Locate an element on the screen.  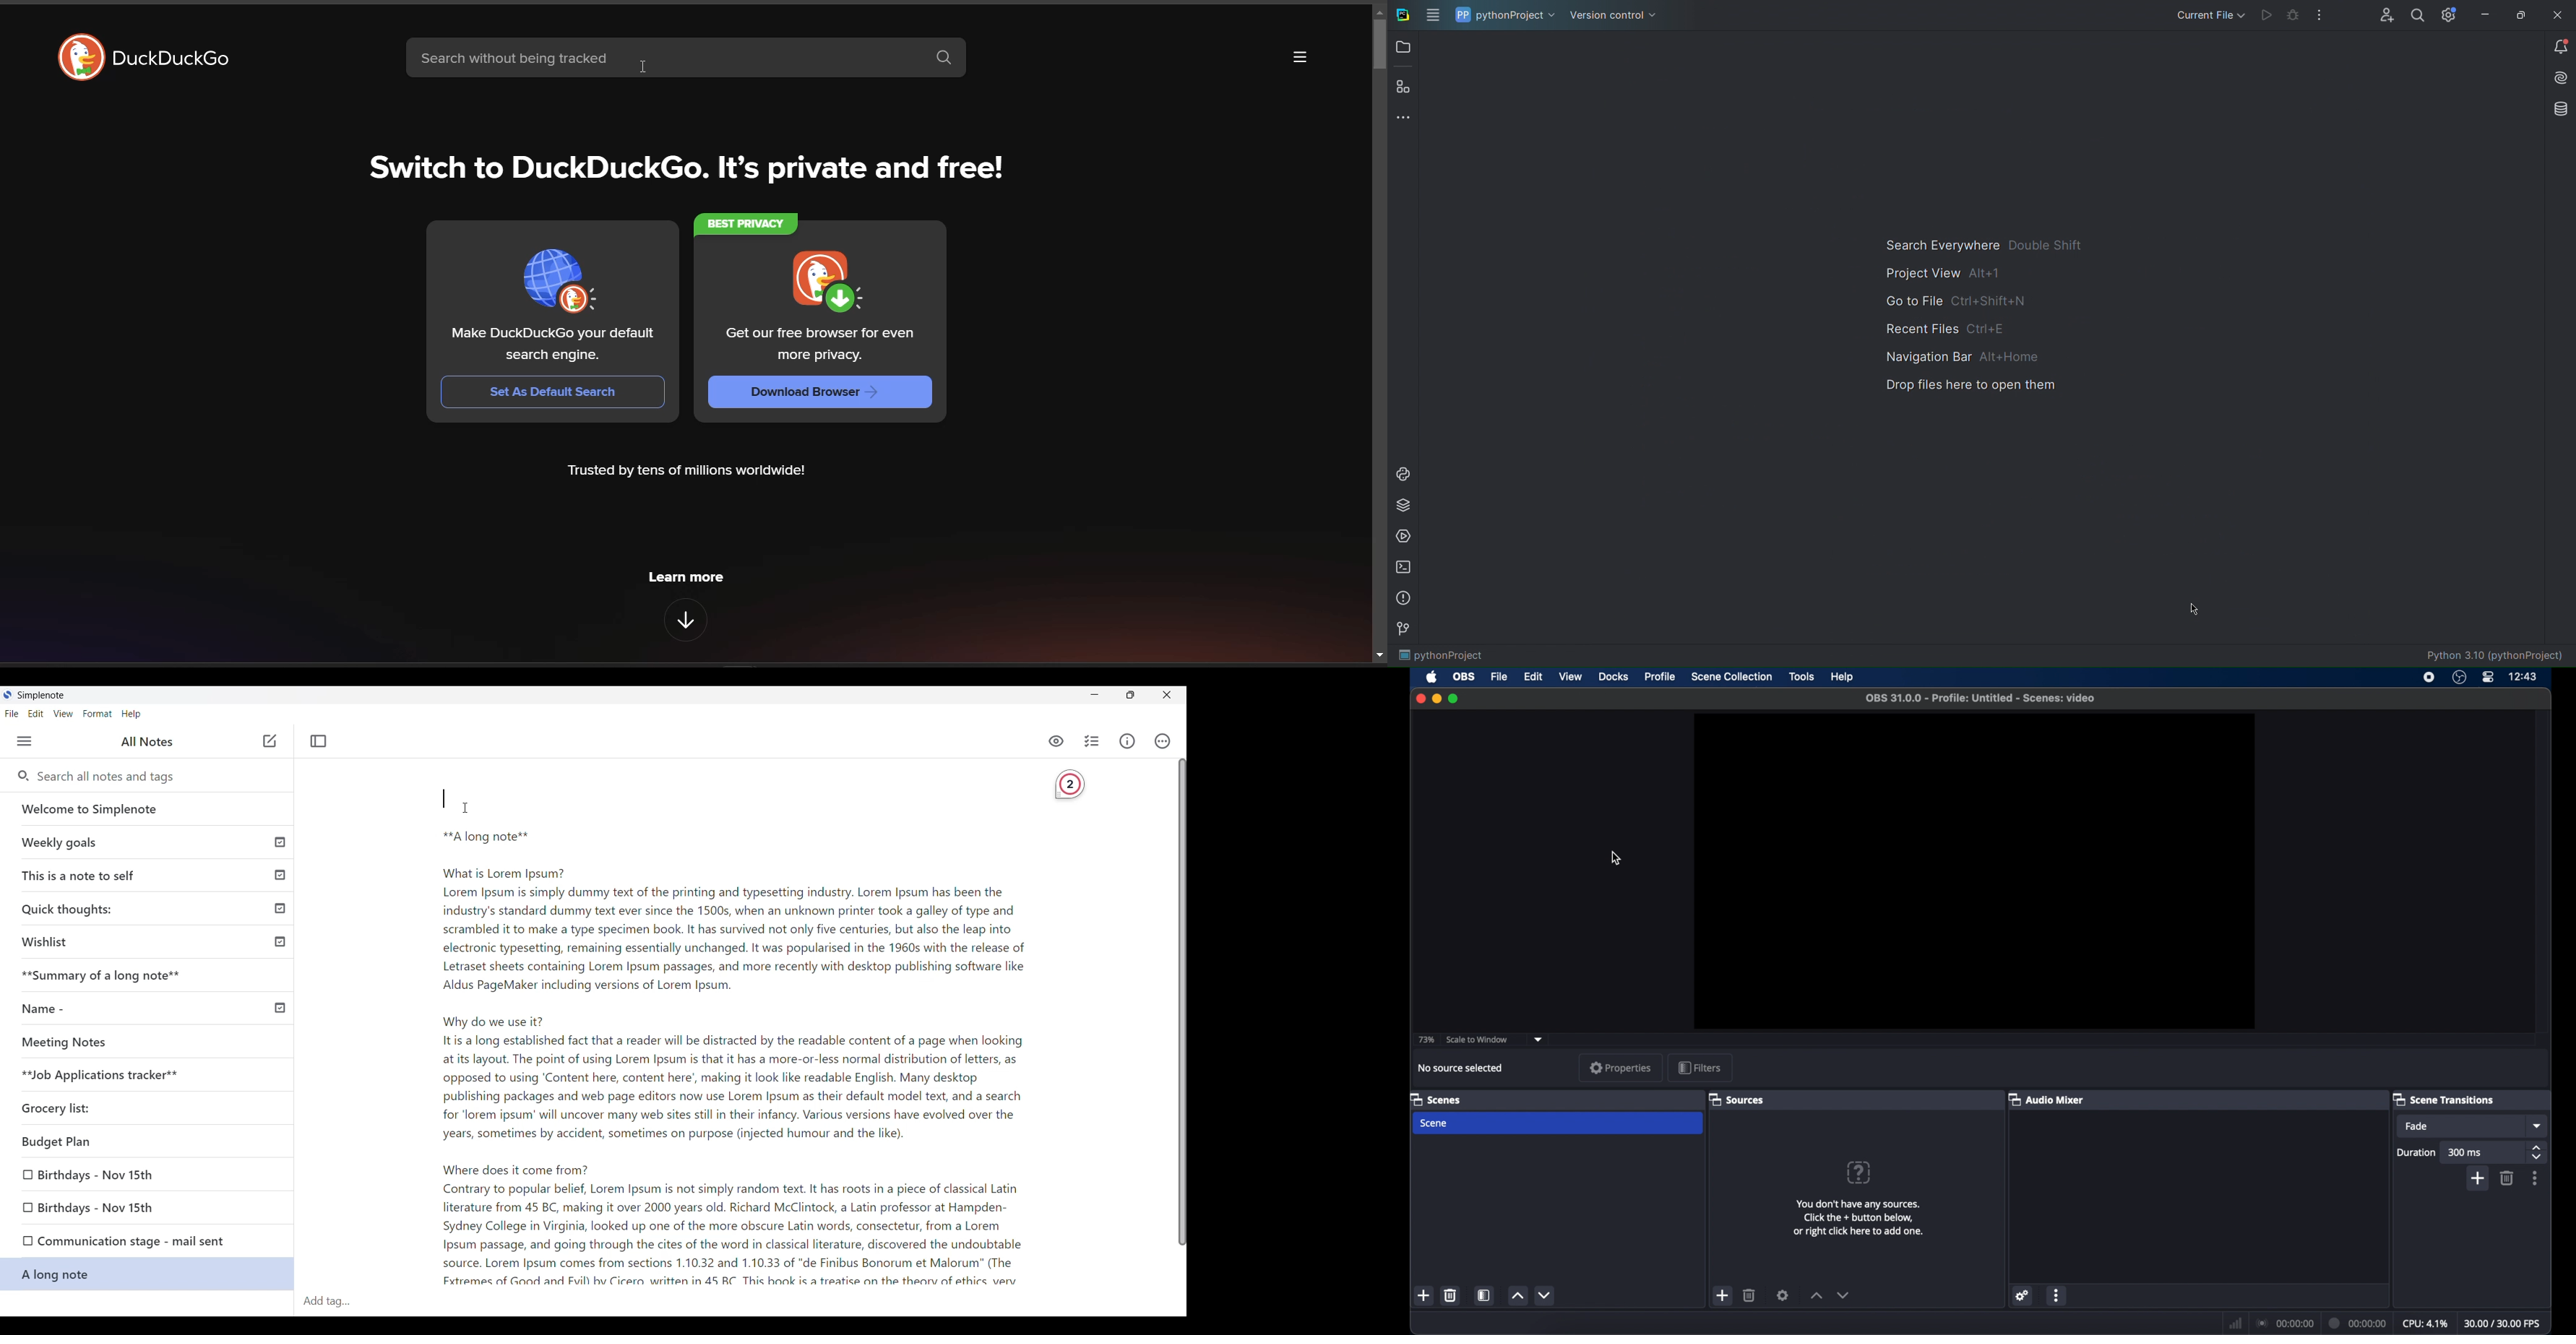
dropdown is located at coordinates (1539, 1039).